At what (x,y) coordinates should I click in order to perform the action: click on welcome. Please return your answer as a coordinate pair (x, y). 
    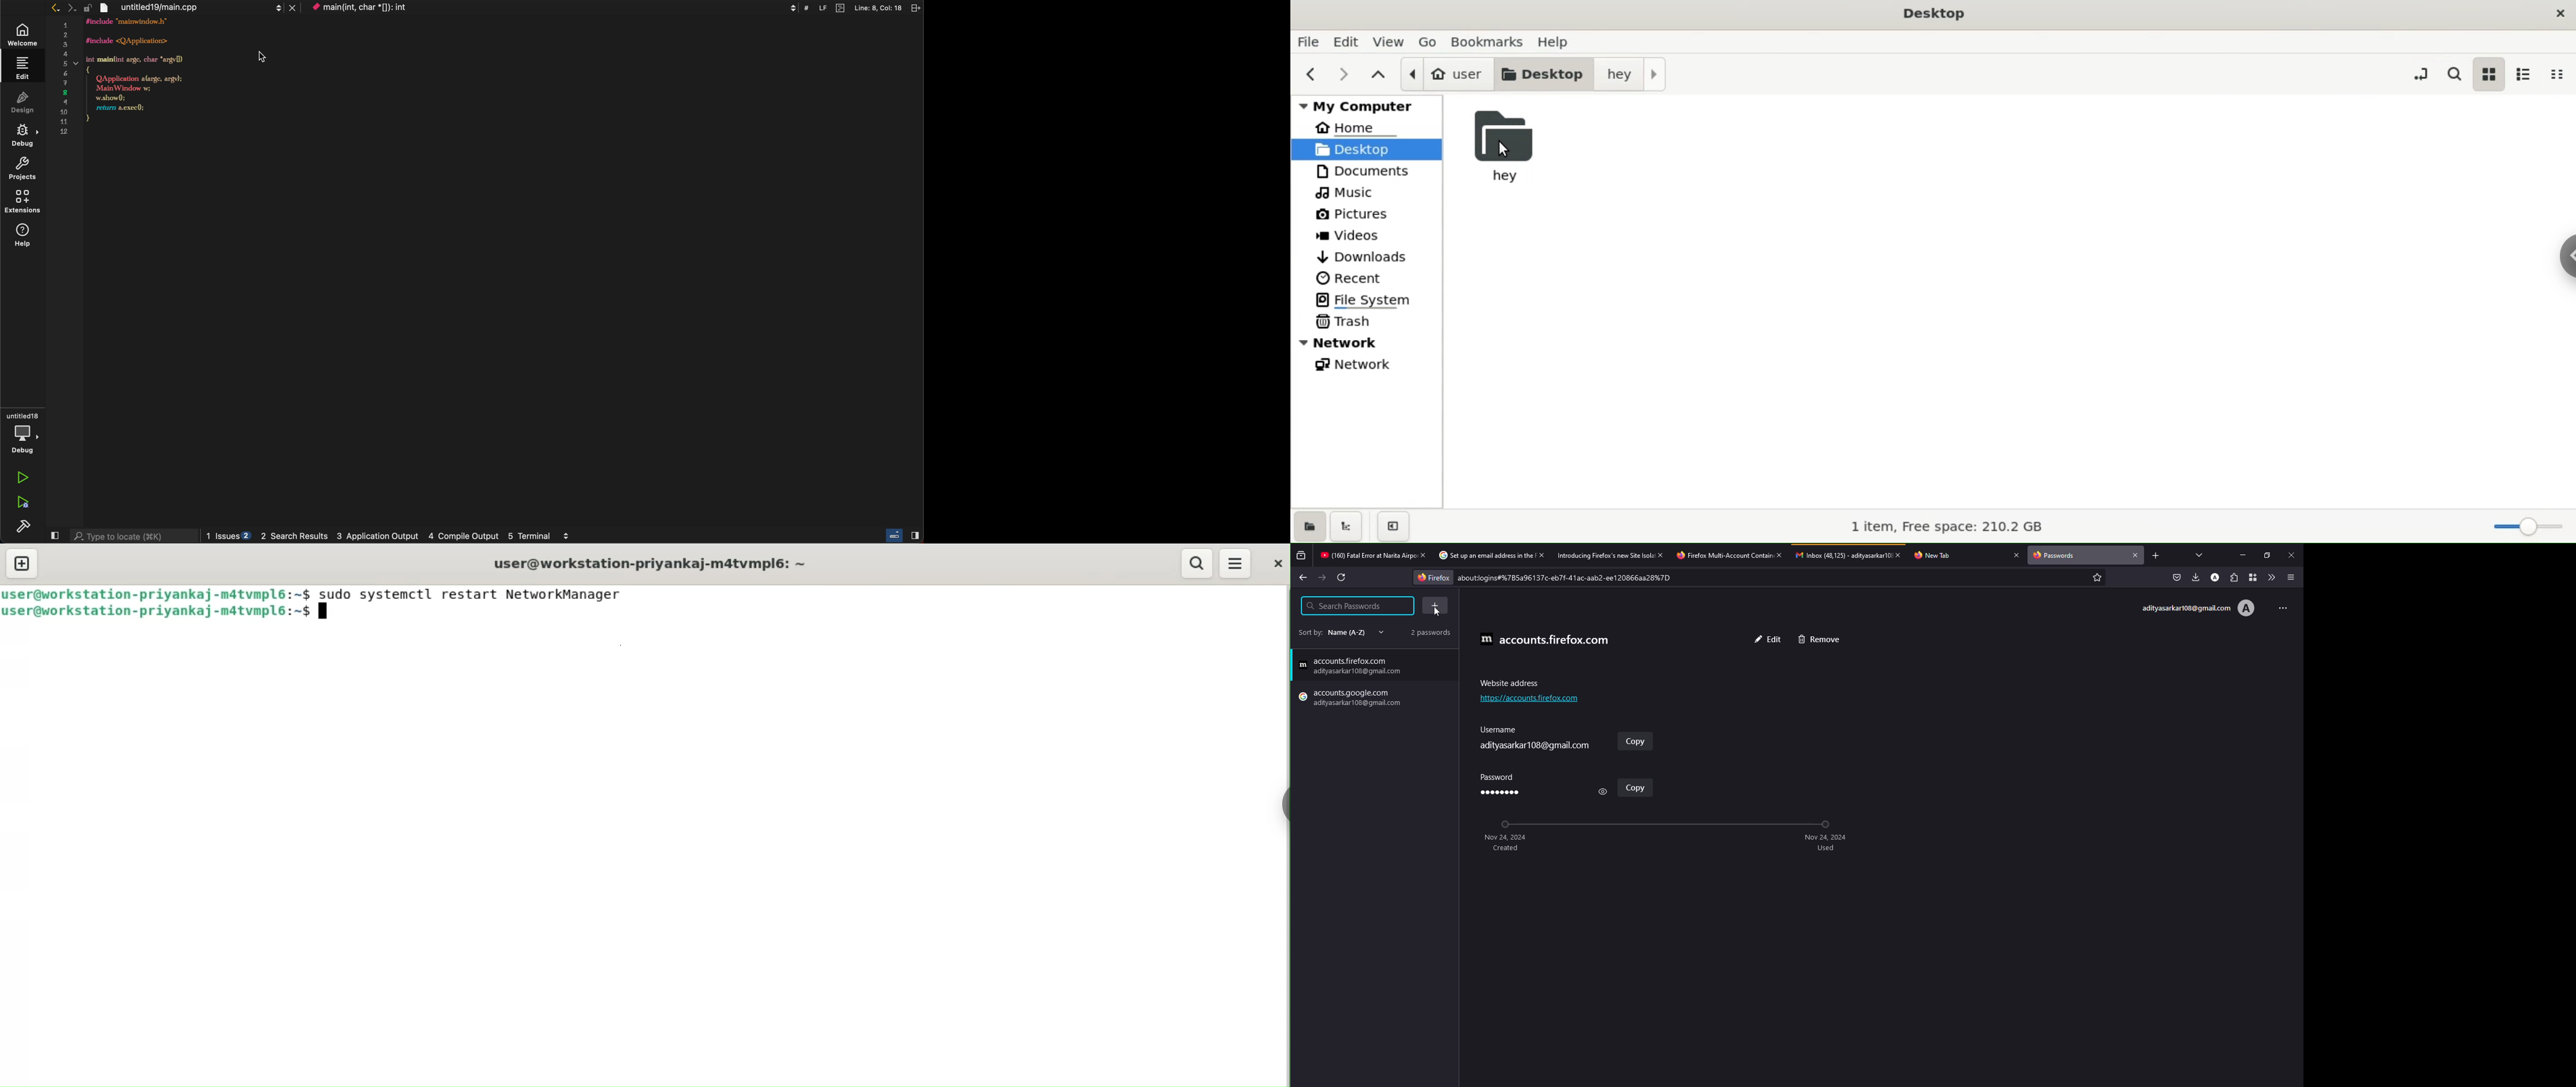
    Looking at the image, I should click on (24, 36).